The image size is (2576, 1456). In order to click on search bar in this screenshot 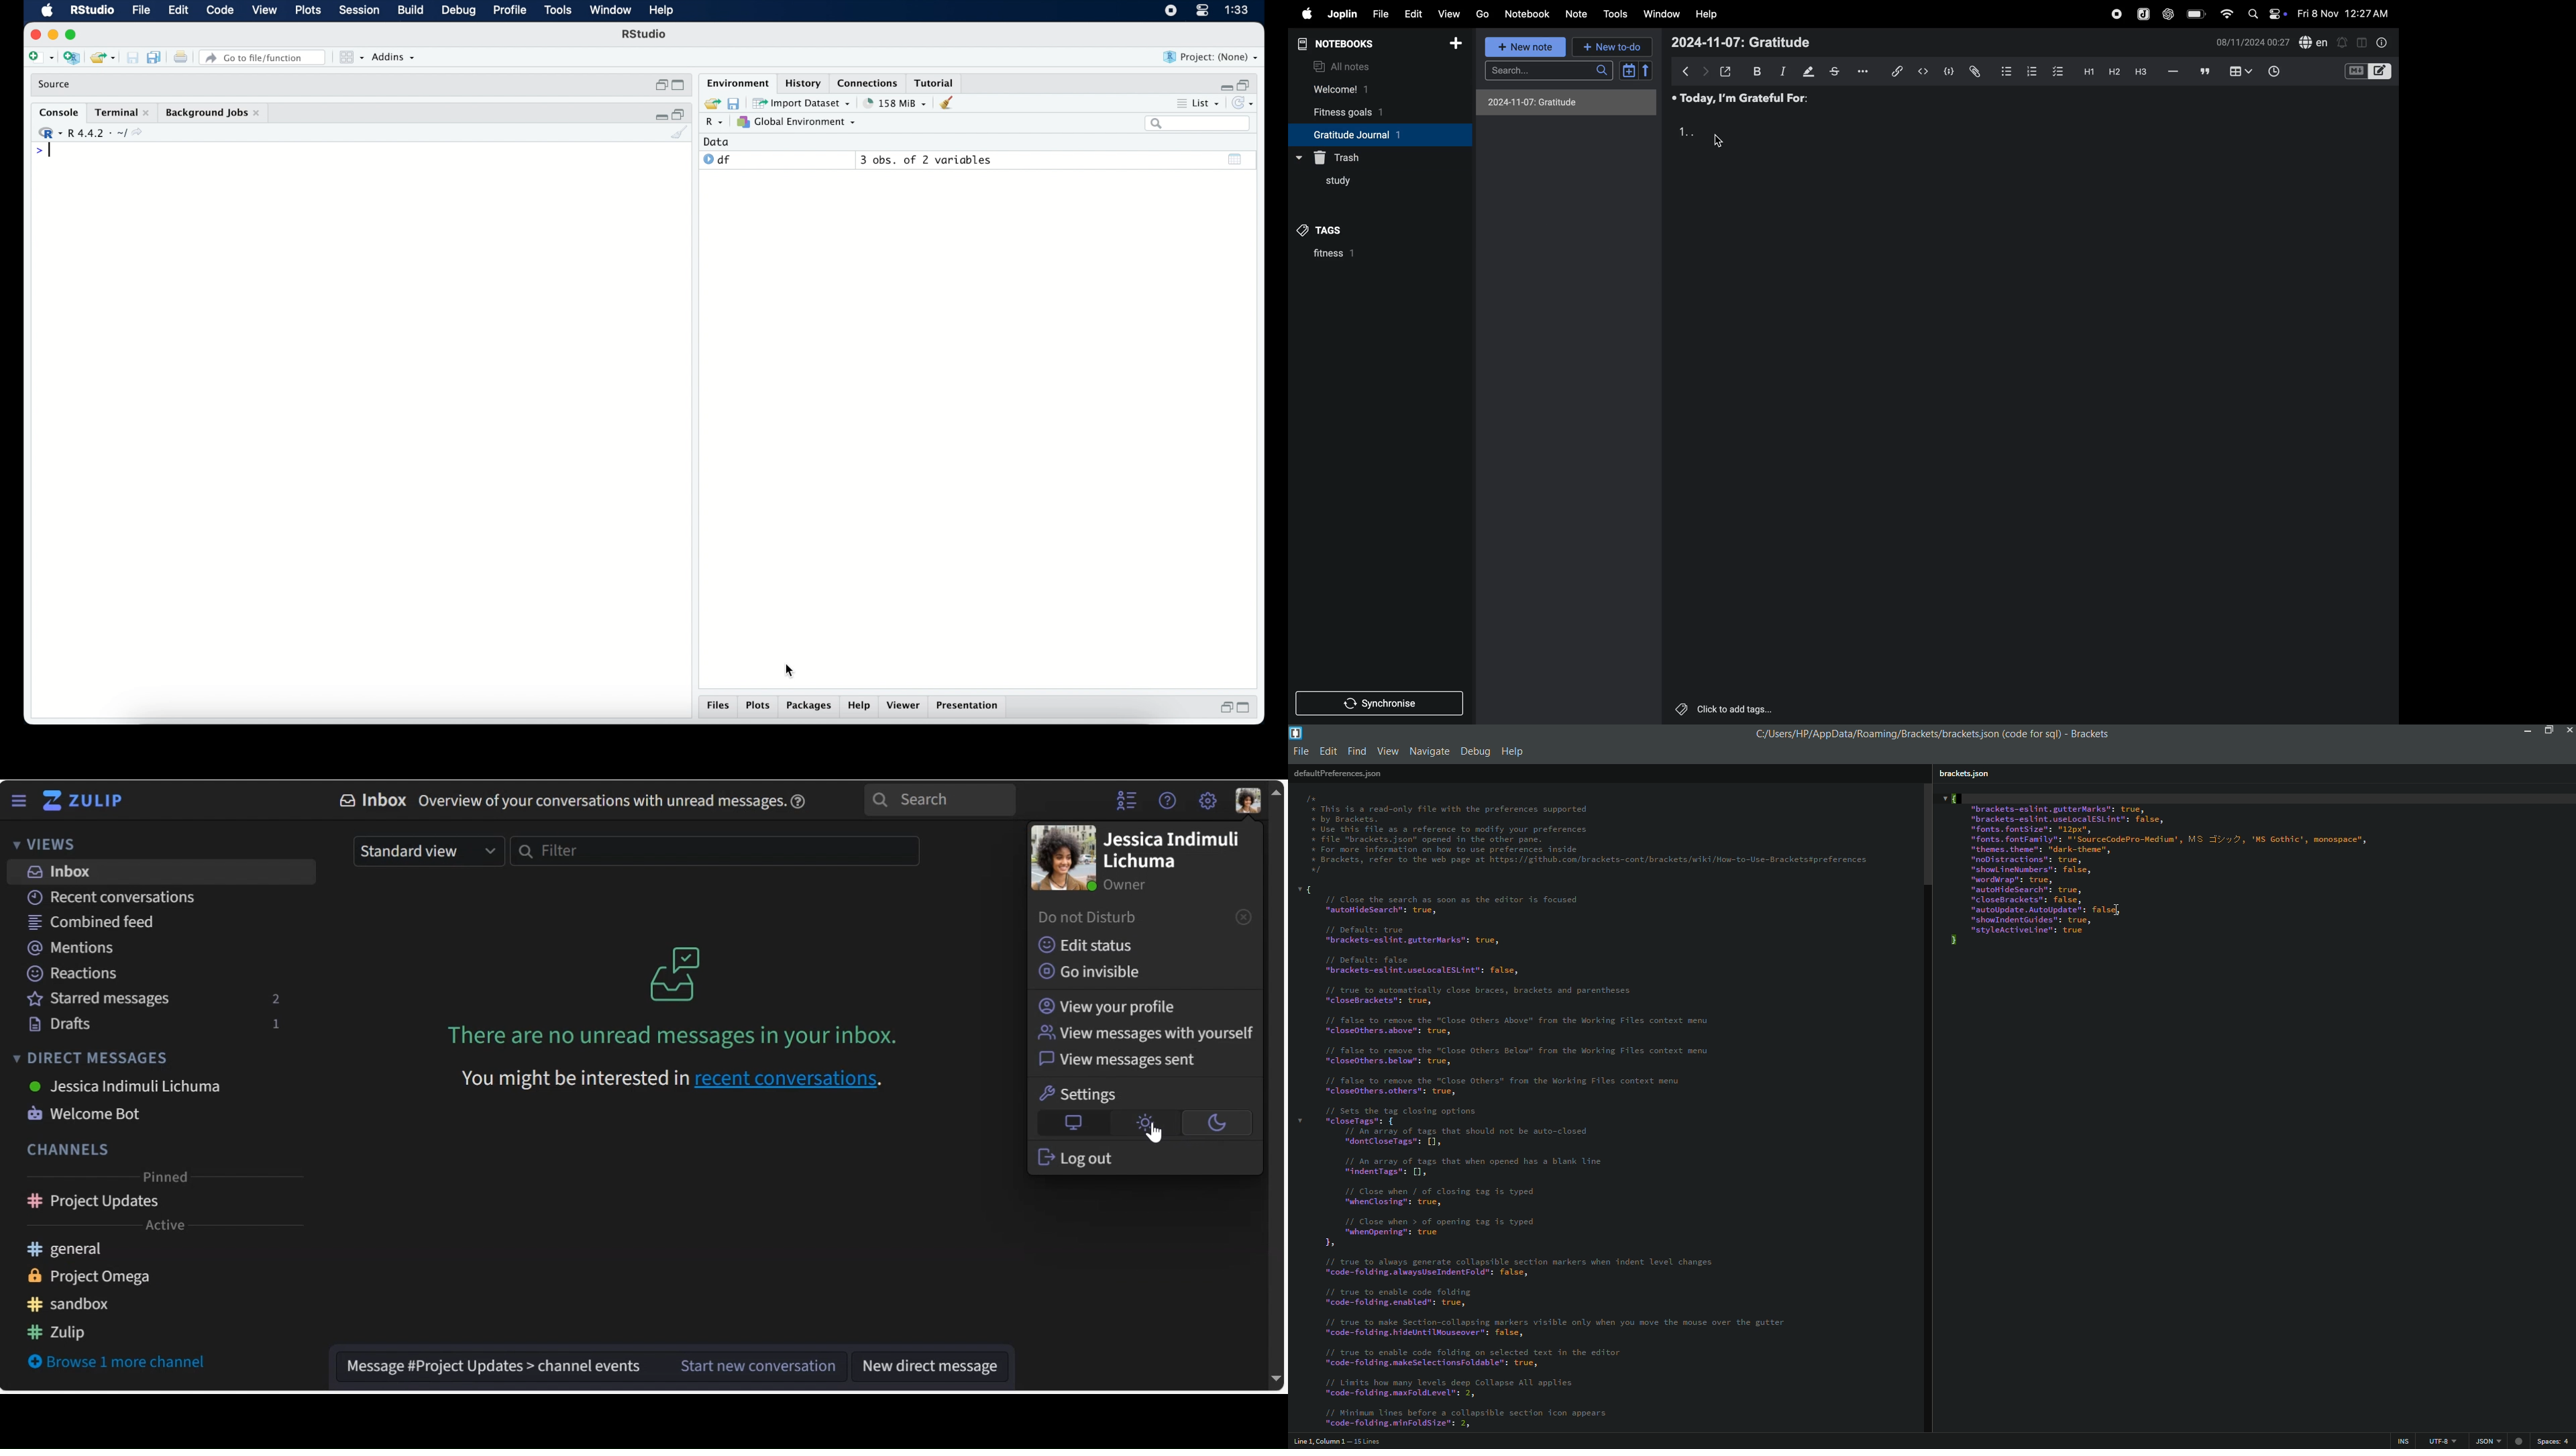, I will do `click(1199, 124)`.